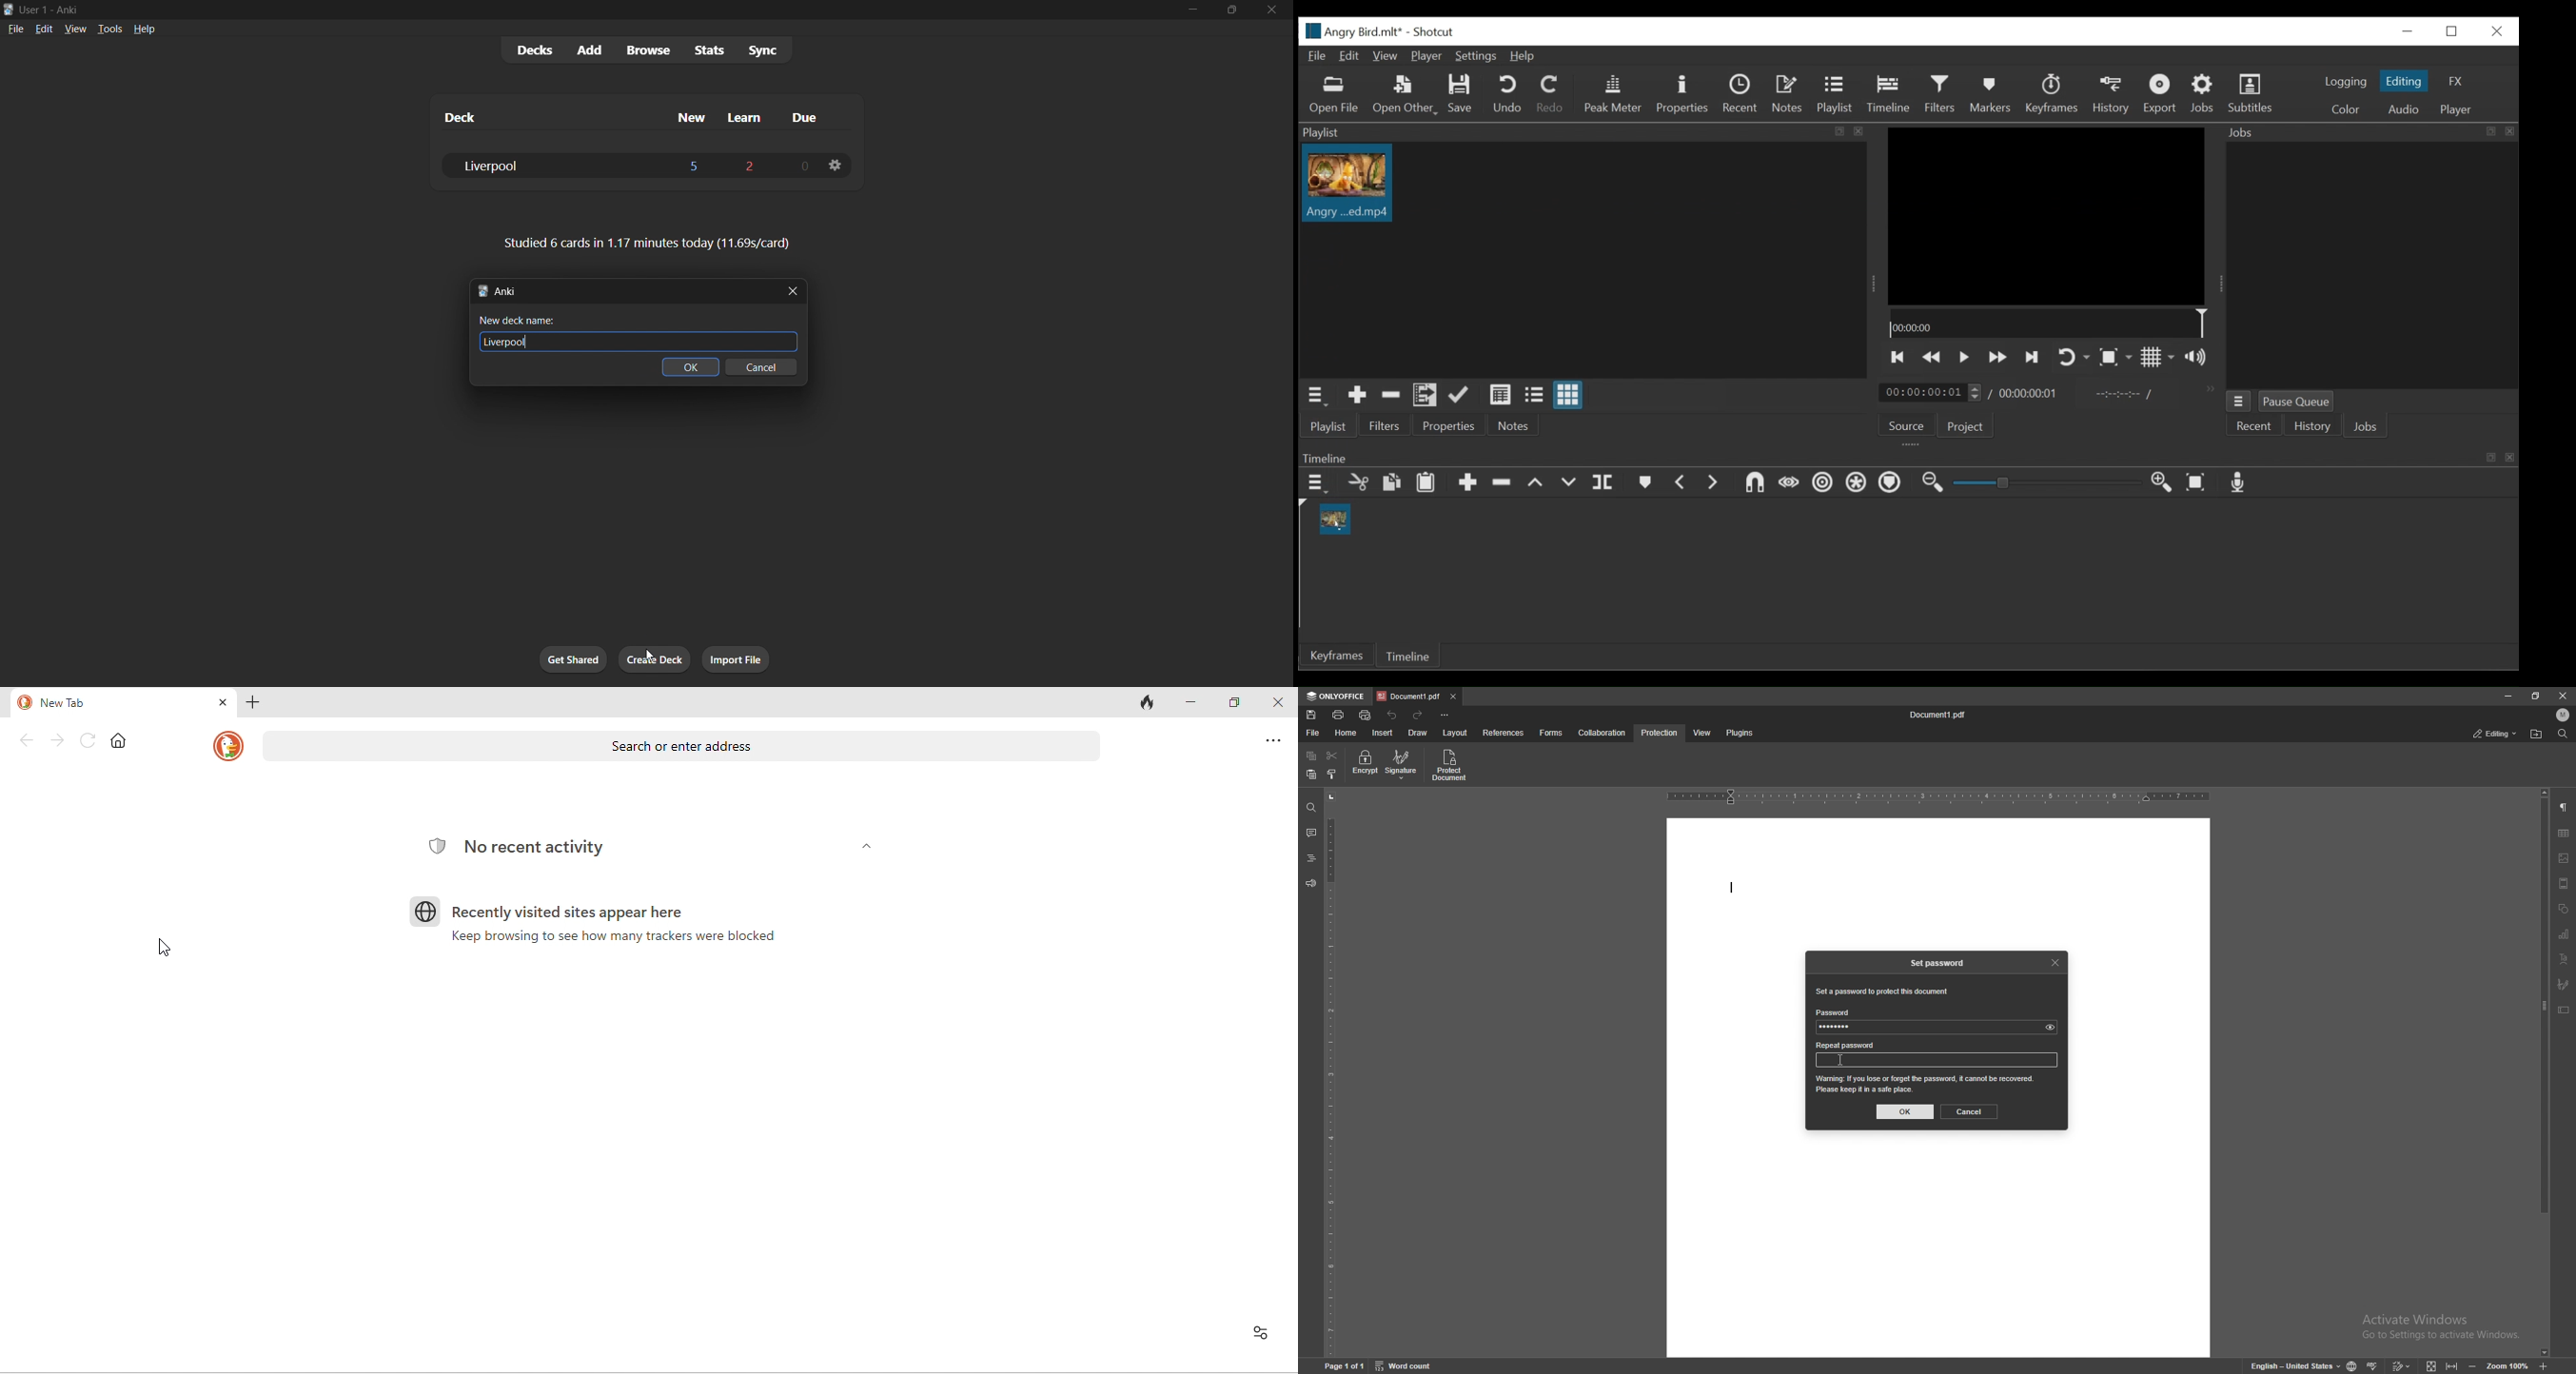 The width and height of the screenshot is (2576, 1400). What do you see at coordinates (2252, 94) in the screenshot?
I see `Subtitles` at bounding box center [2252, 94].